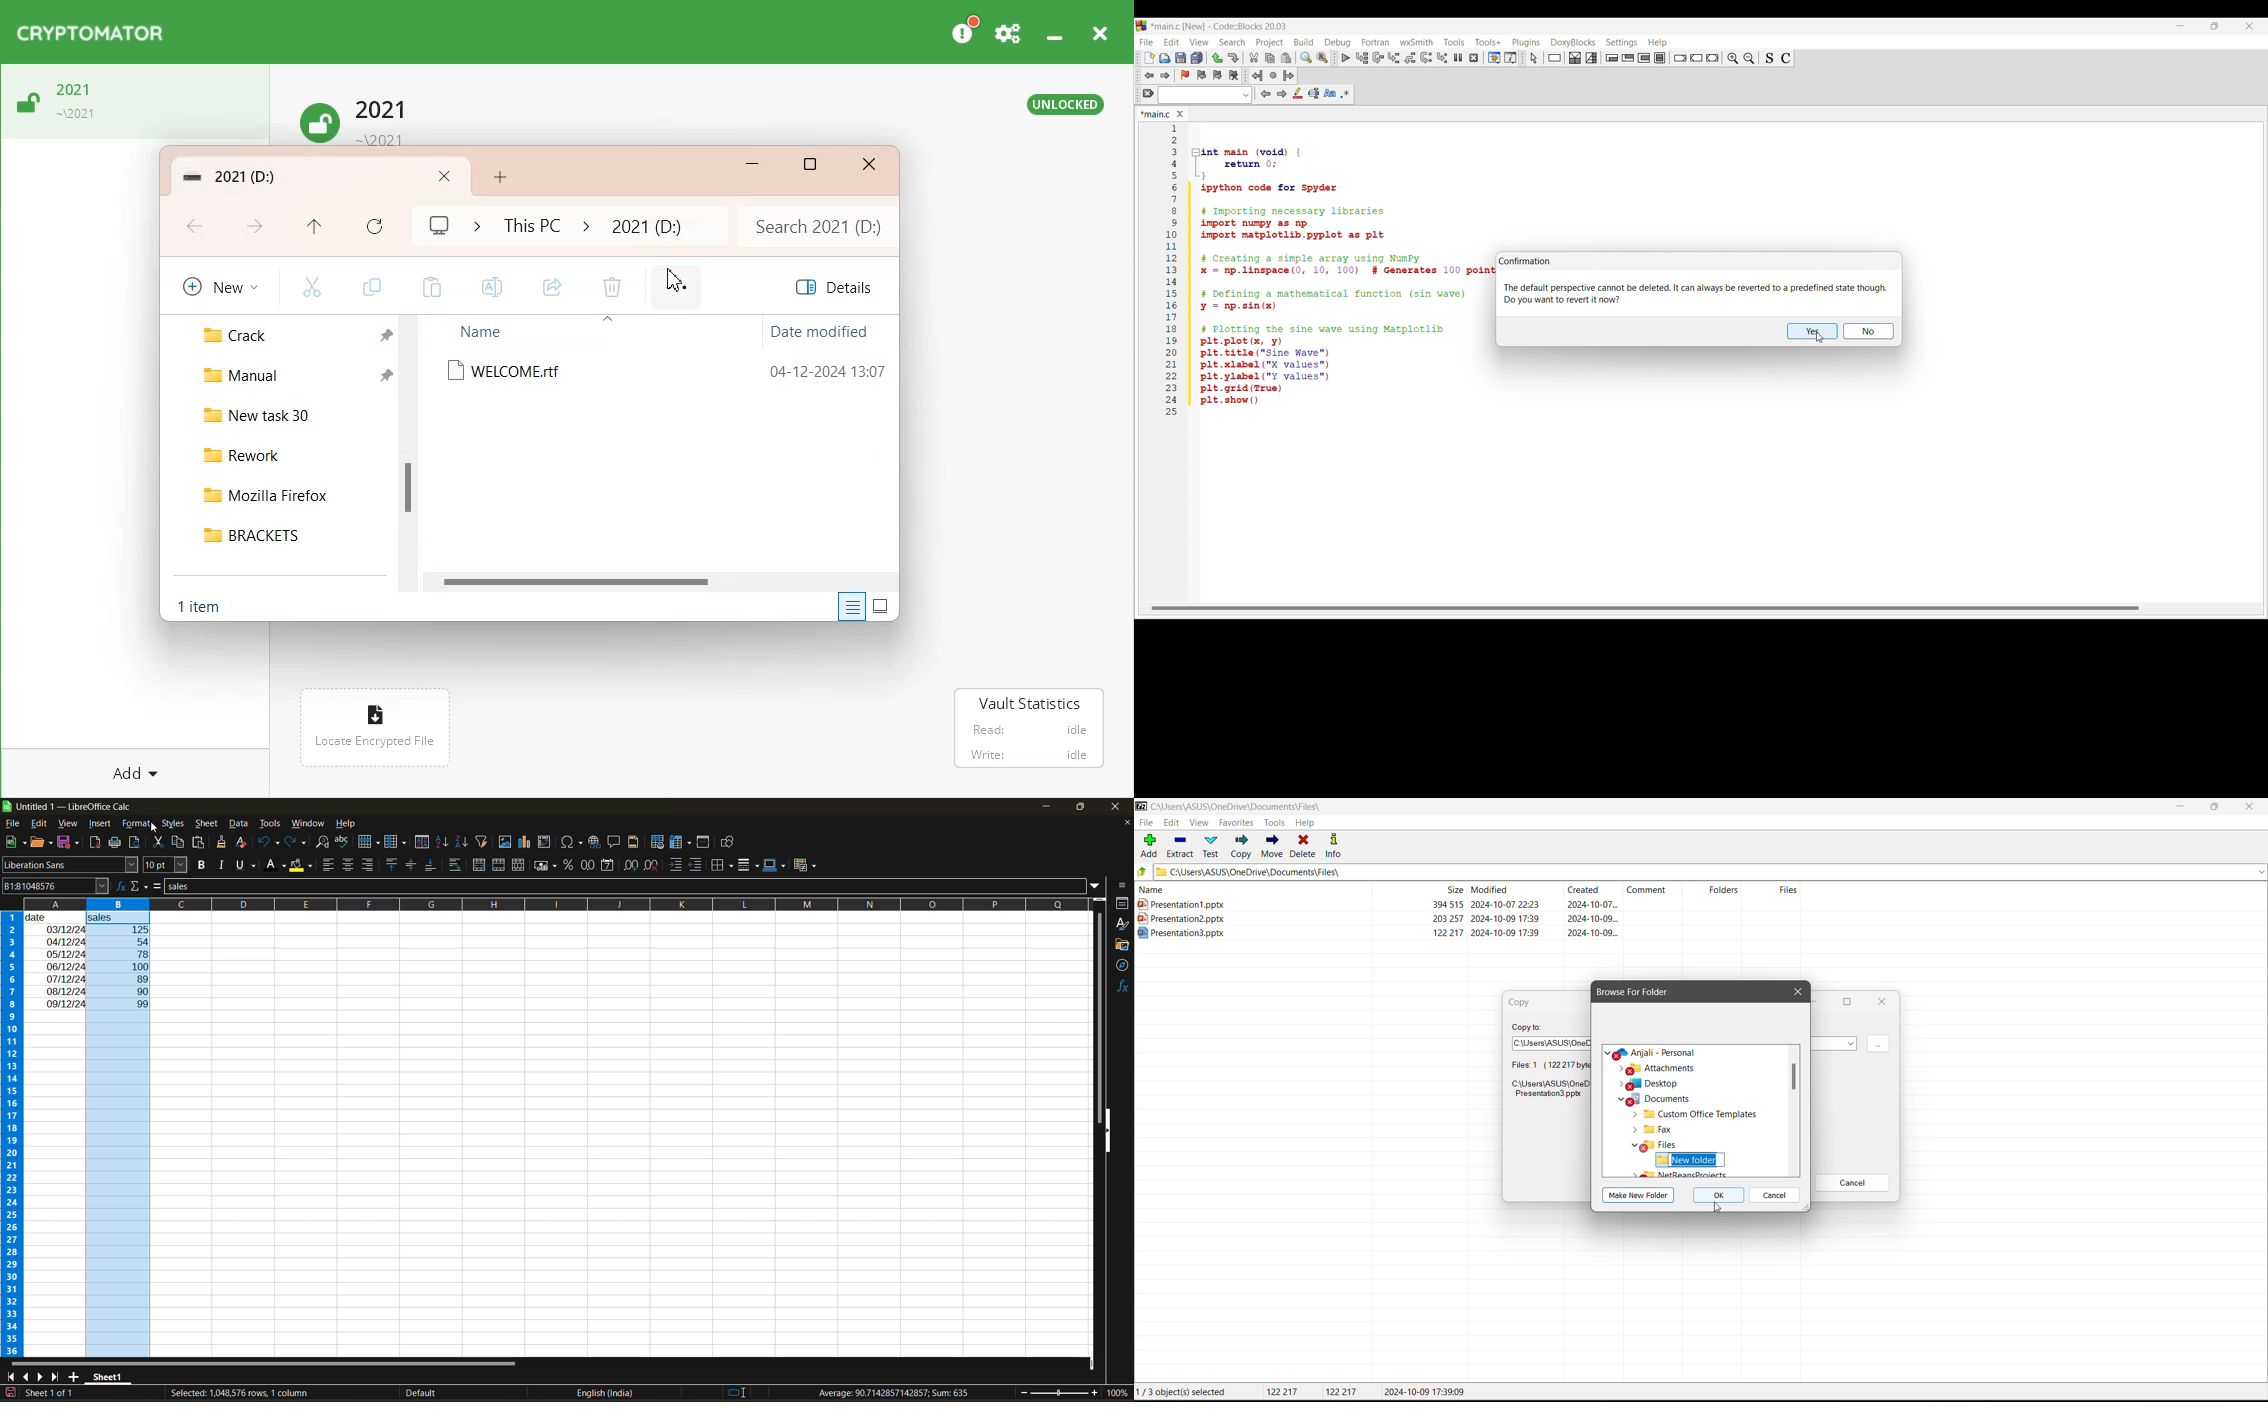 The height and width of the screenshot is (1428, 2268). Describe the element at coordinates (1272, 845) in the screenshot. I see `Move` at that location.